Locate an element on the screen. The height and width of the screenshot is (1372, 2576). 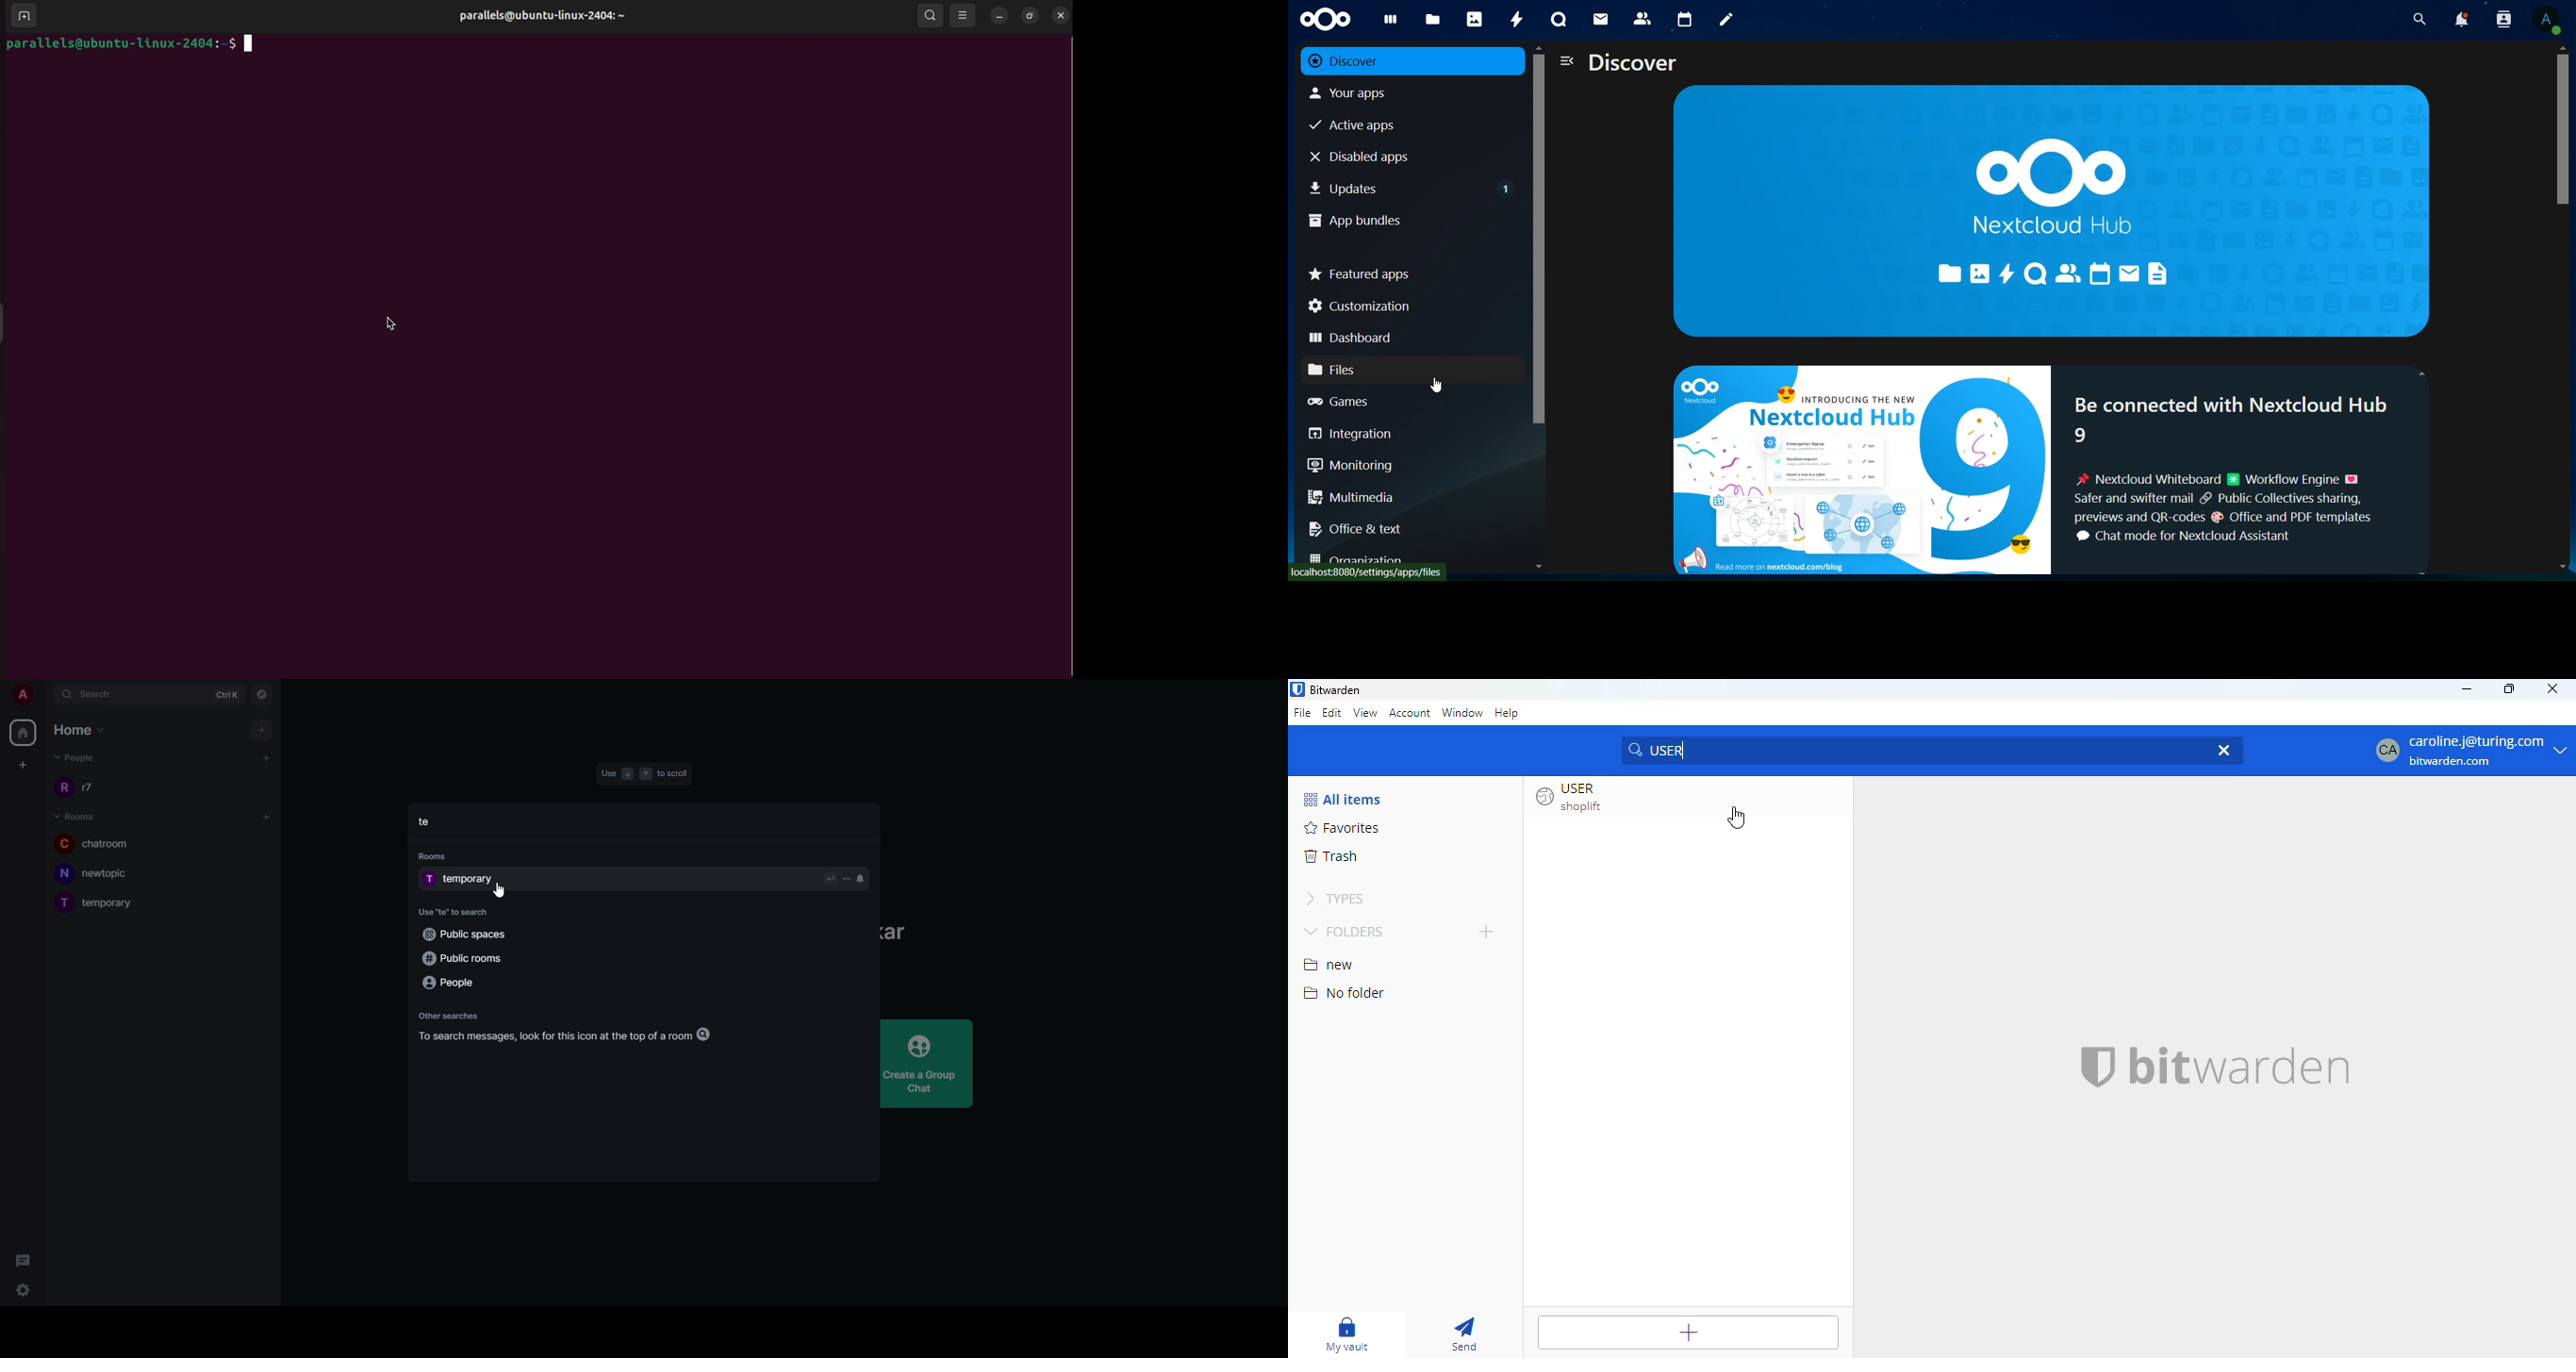
® = INTRODUCING THE NEW :
Be connected with Nextcloud Hub
Nextcloud Hub
8
a 8 ;
: A Nextcloud Whiteboard 8 Workflow Engine &@
(&) @ Safer and swifter mail & Public Collectives sharing,
~ =) -® previews and QR-codes @ Office and PDF templates
i & ® 4 Chat mode for Nextcloud Assistant is located at coordinates (2048, 470).